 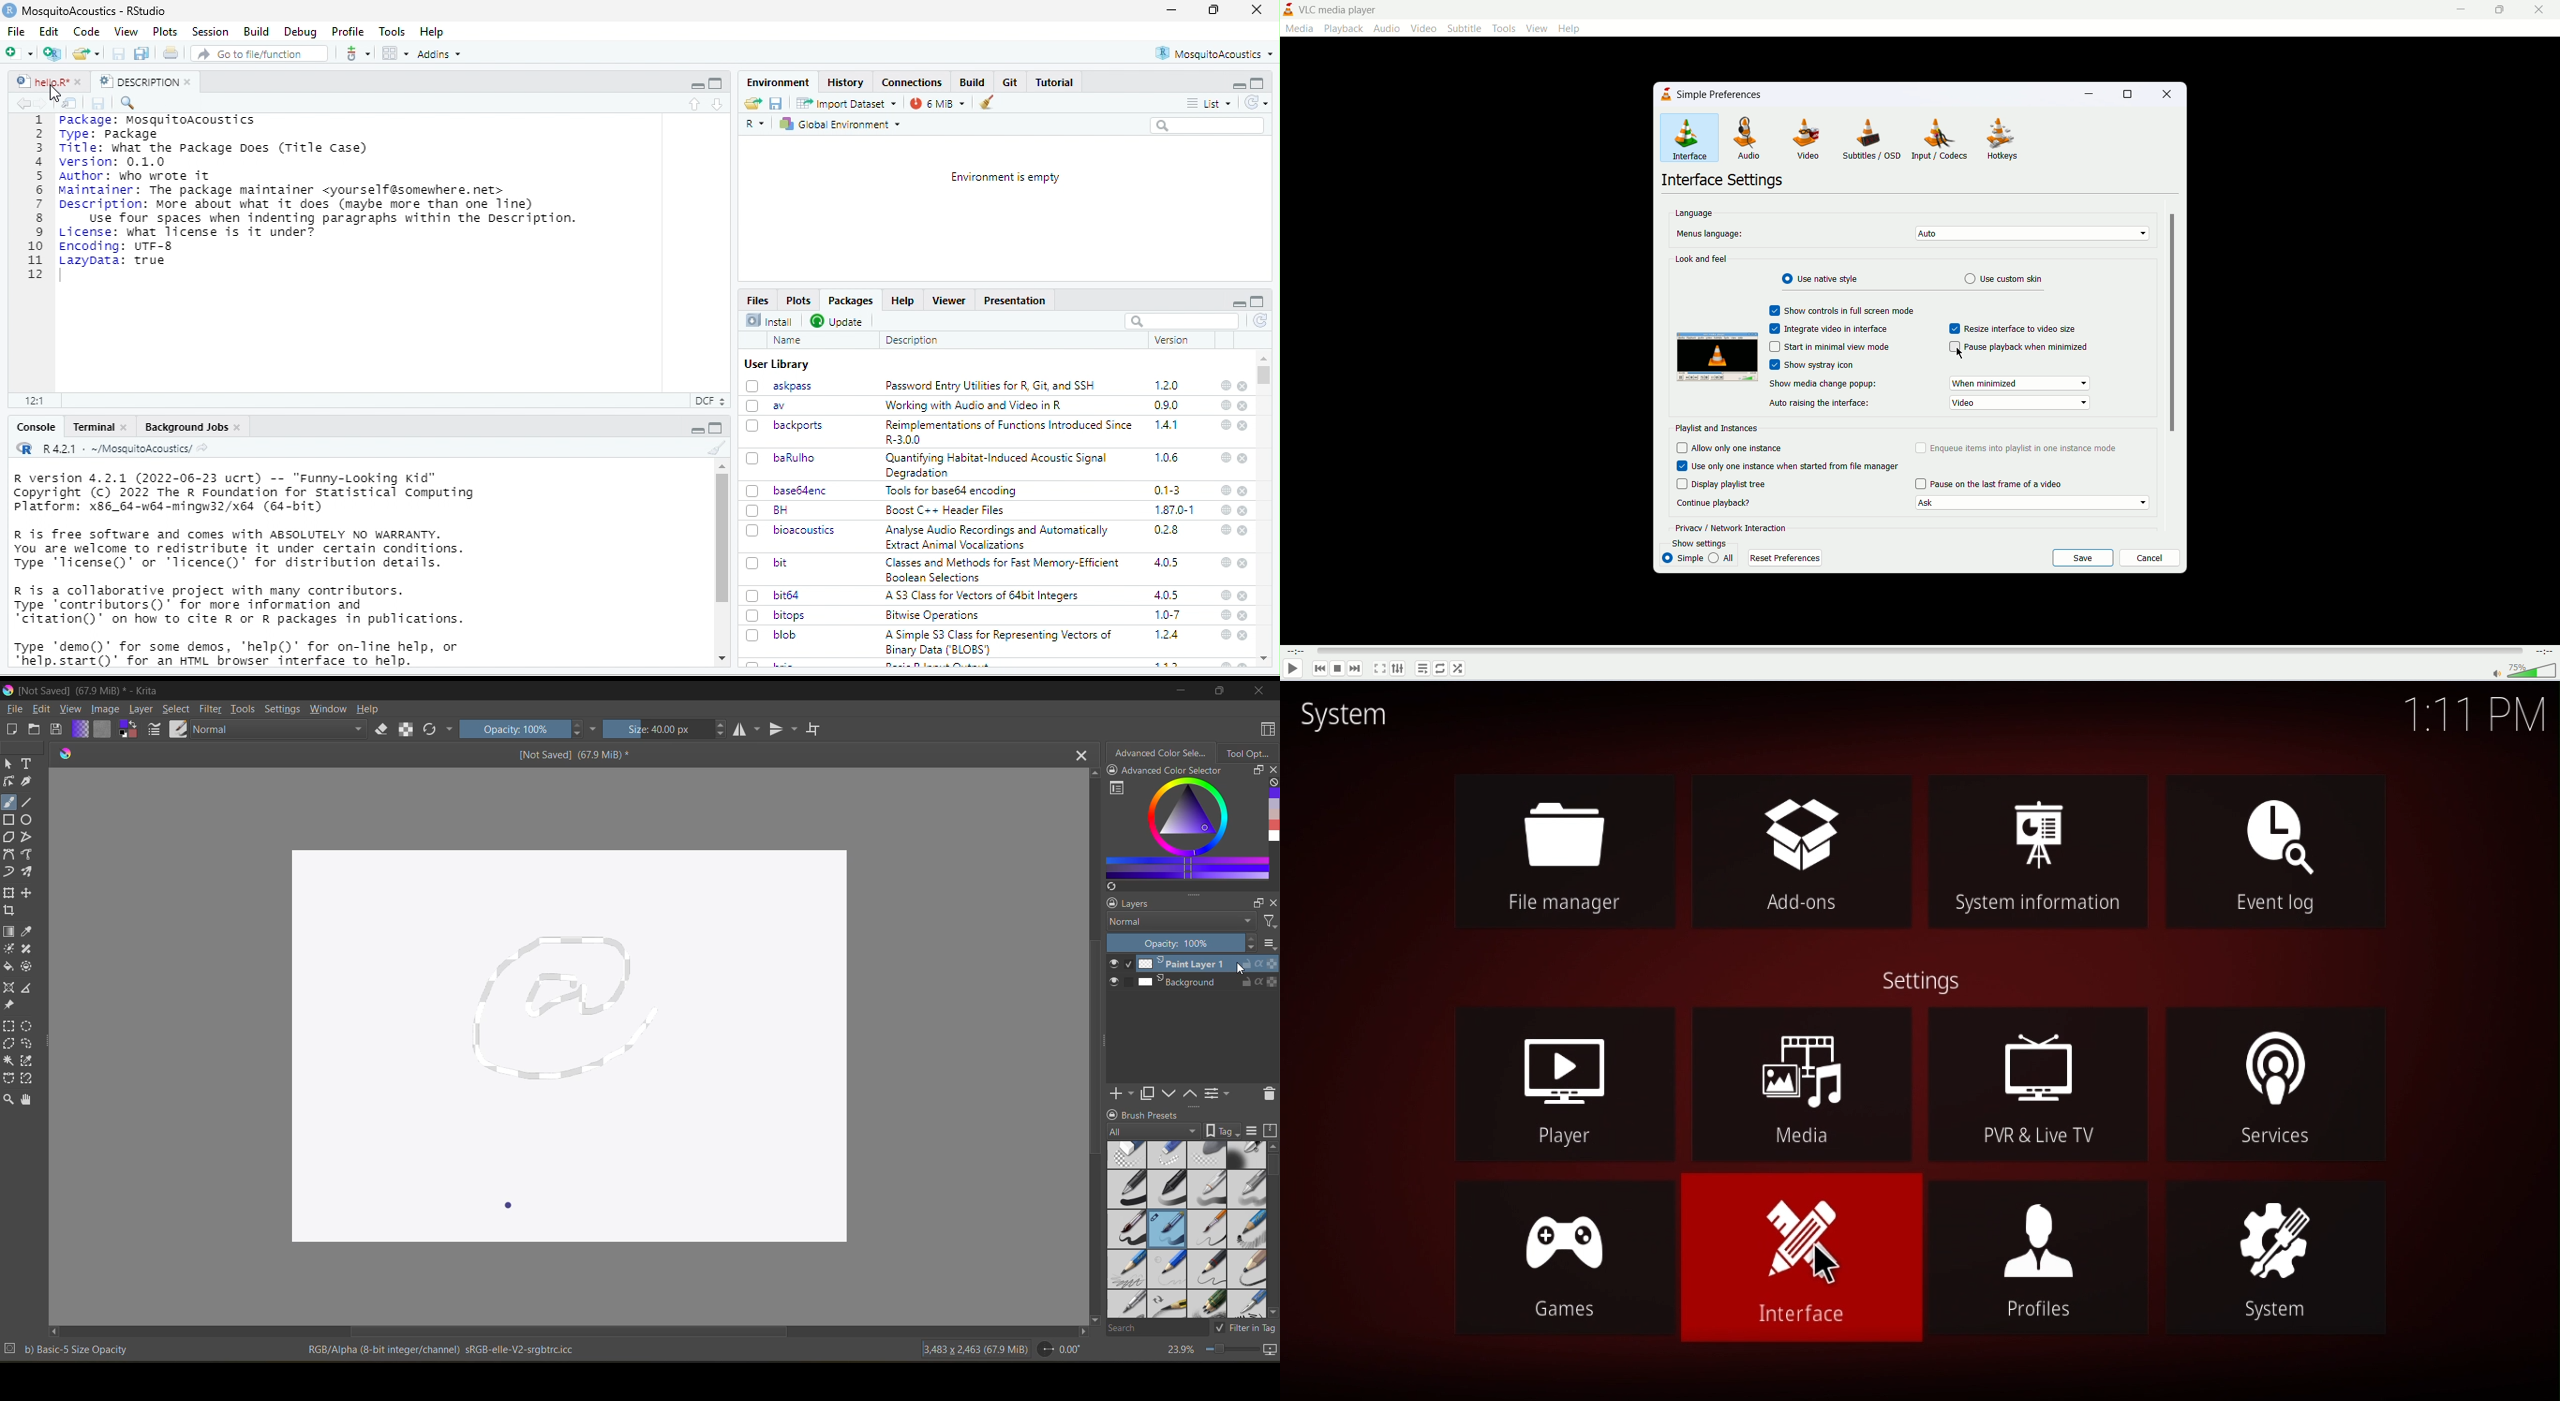 I want to click on light grey pen, so click(x=1208, y=1190).